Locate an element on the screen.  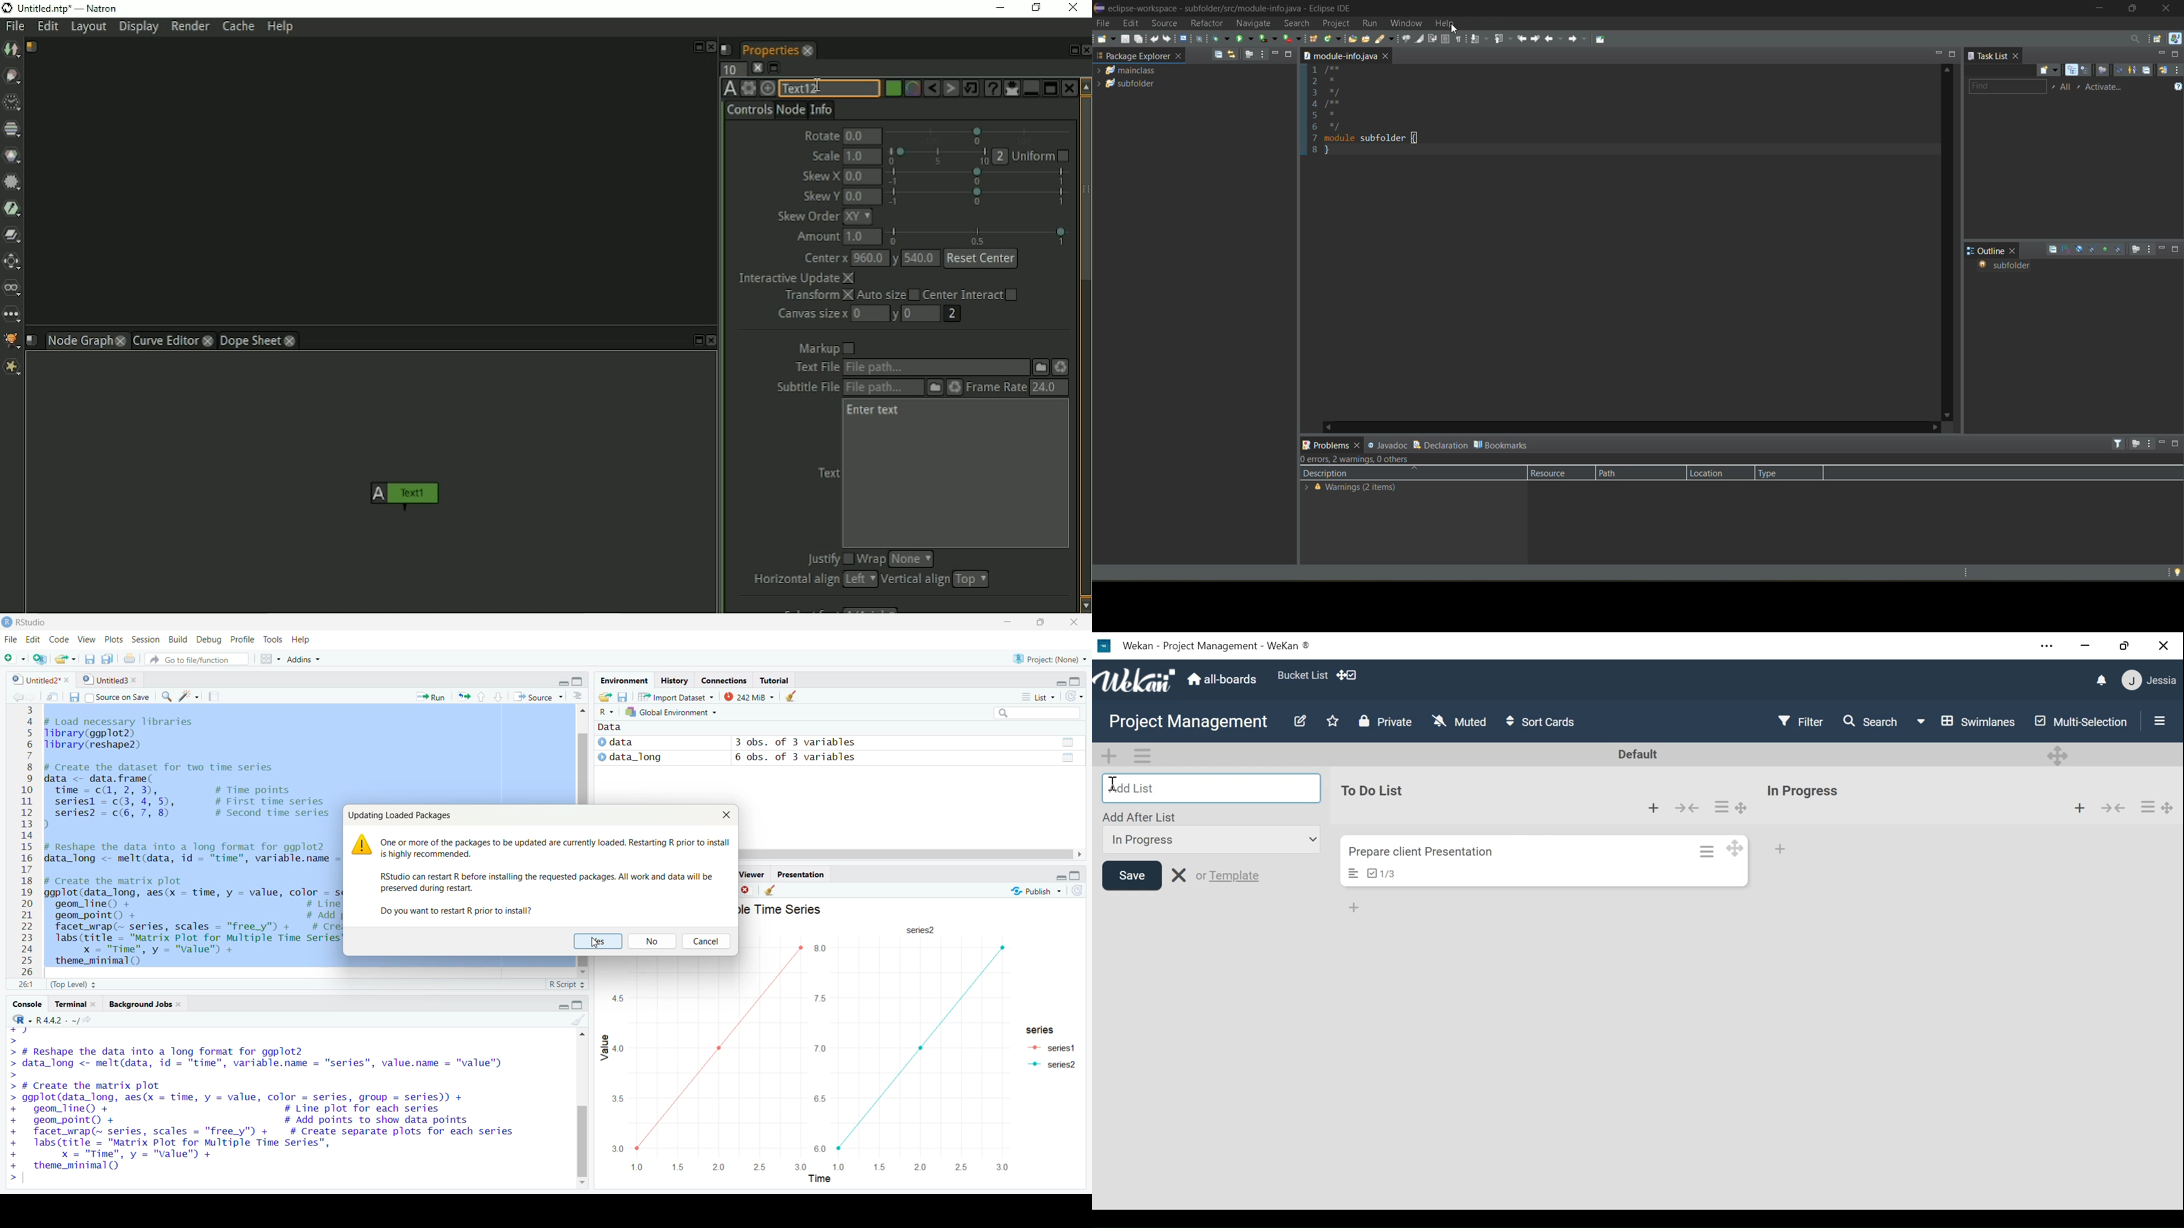
skip all breakpoints is located at coordinates (1201, 39).